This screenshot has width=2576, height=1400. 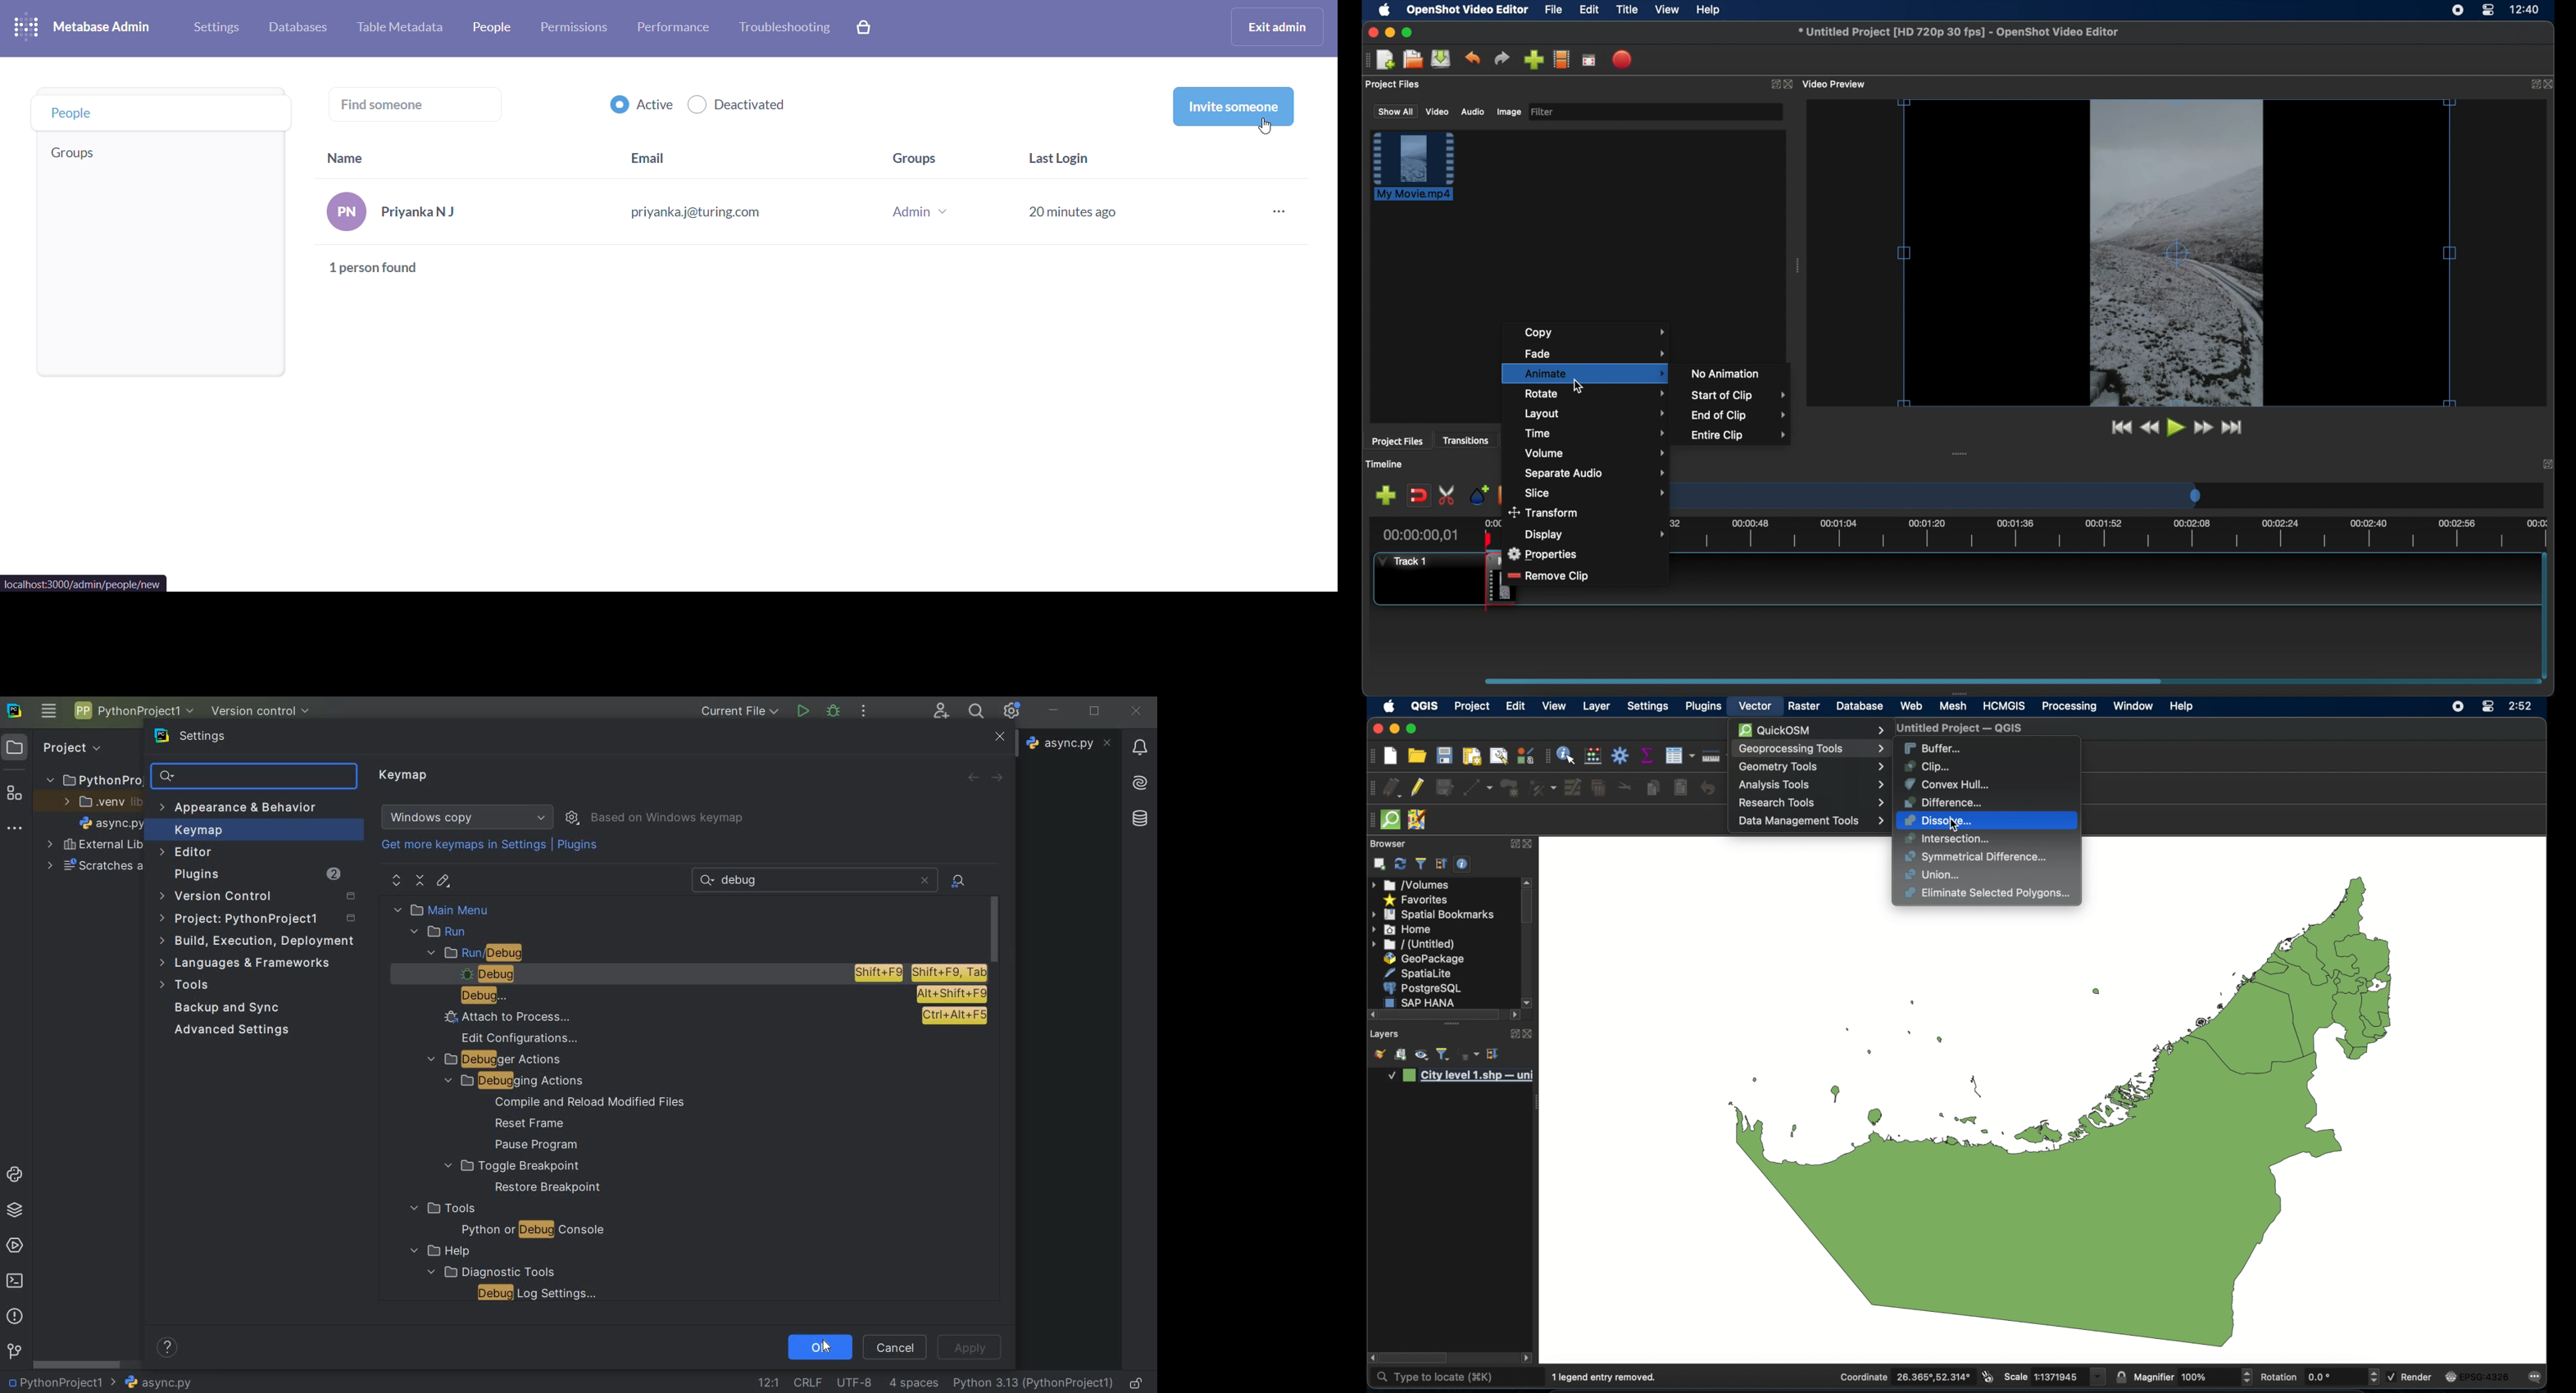 I want to click on open layout manager, so click(x=1498, y=756).